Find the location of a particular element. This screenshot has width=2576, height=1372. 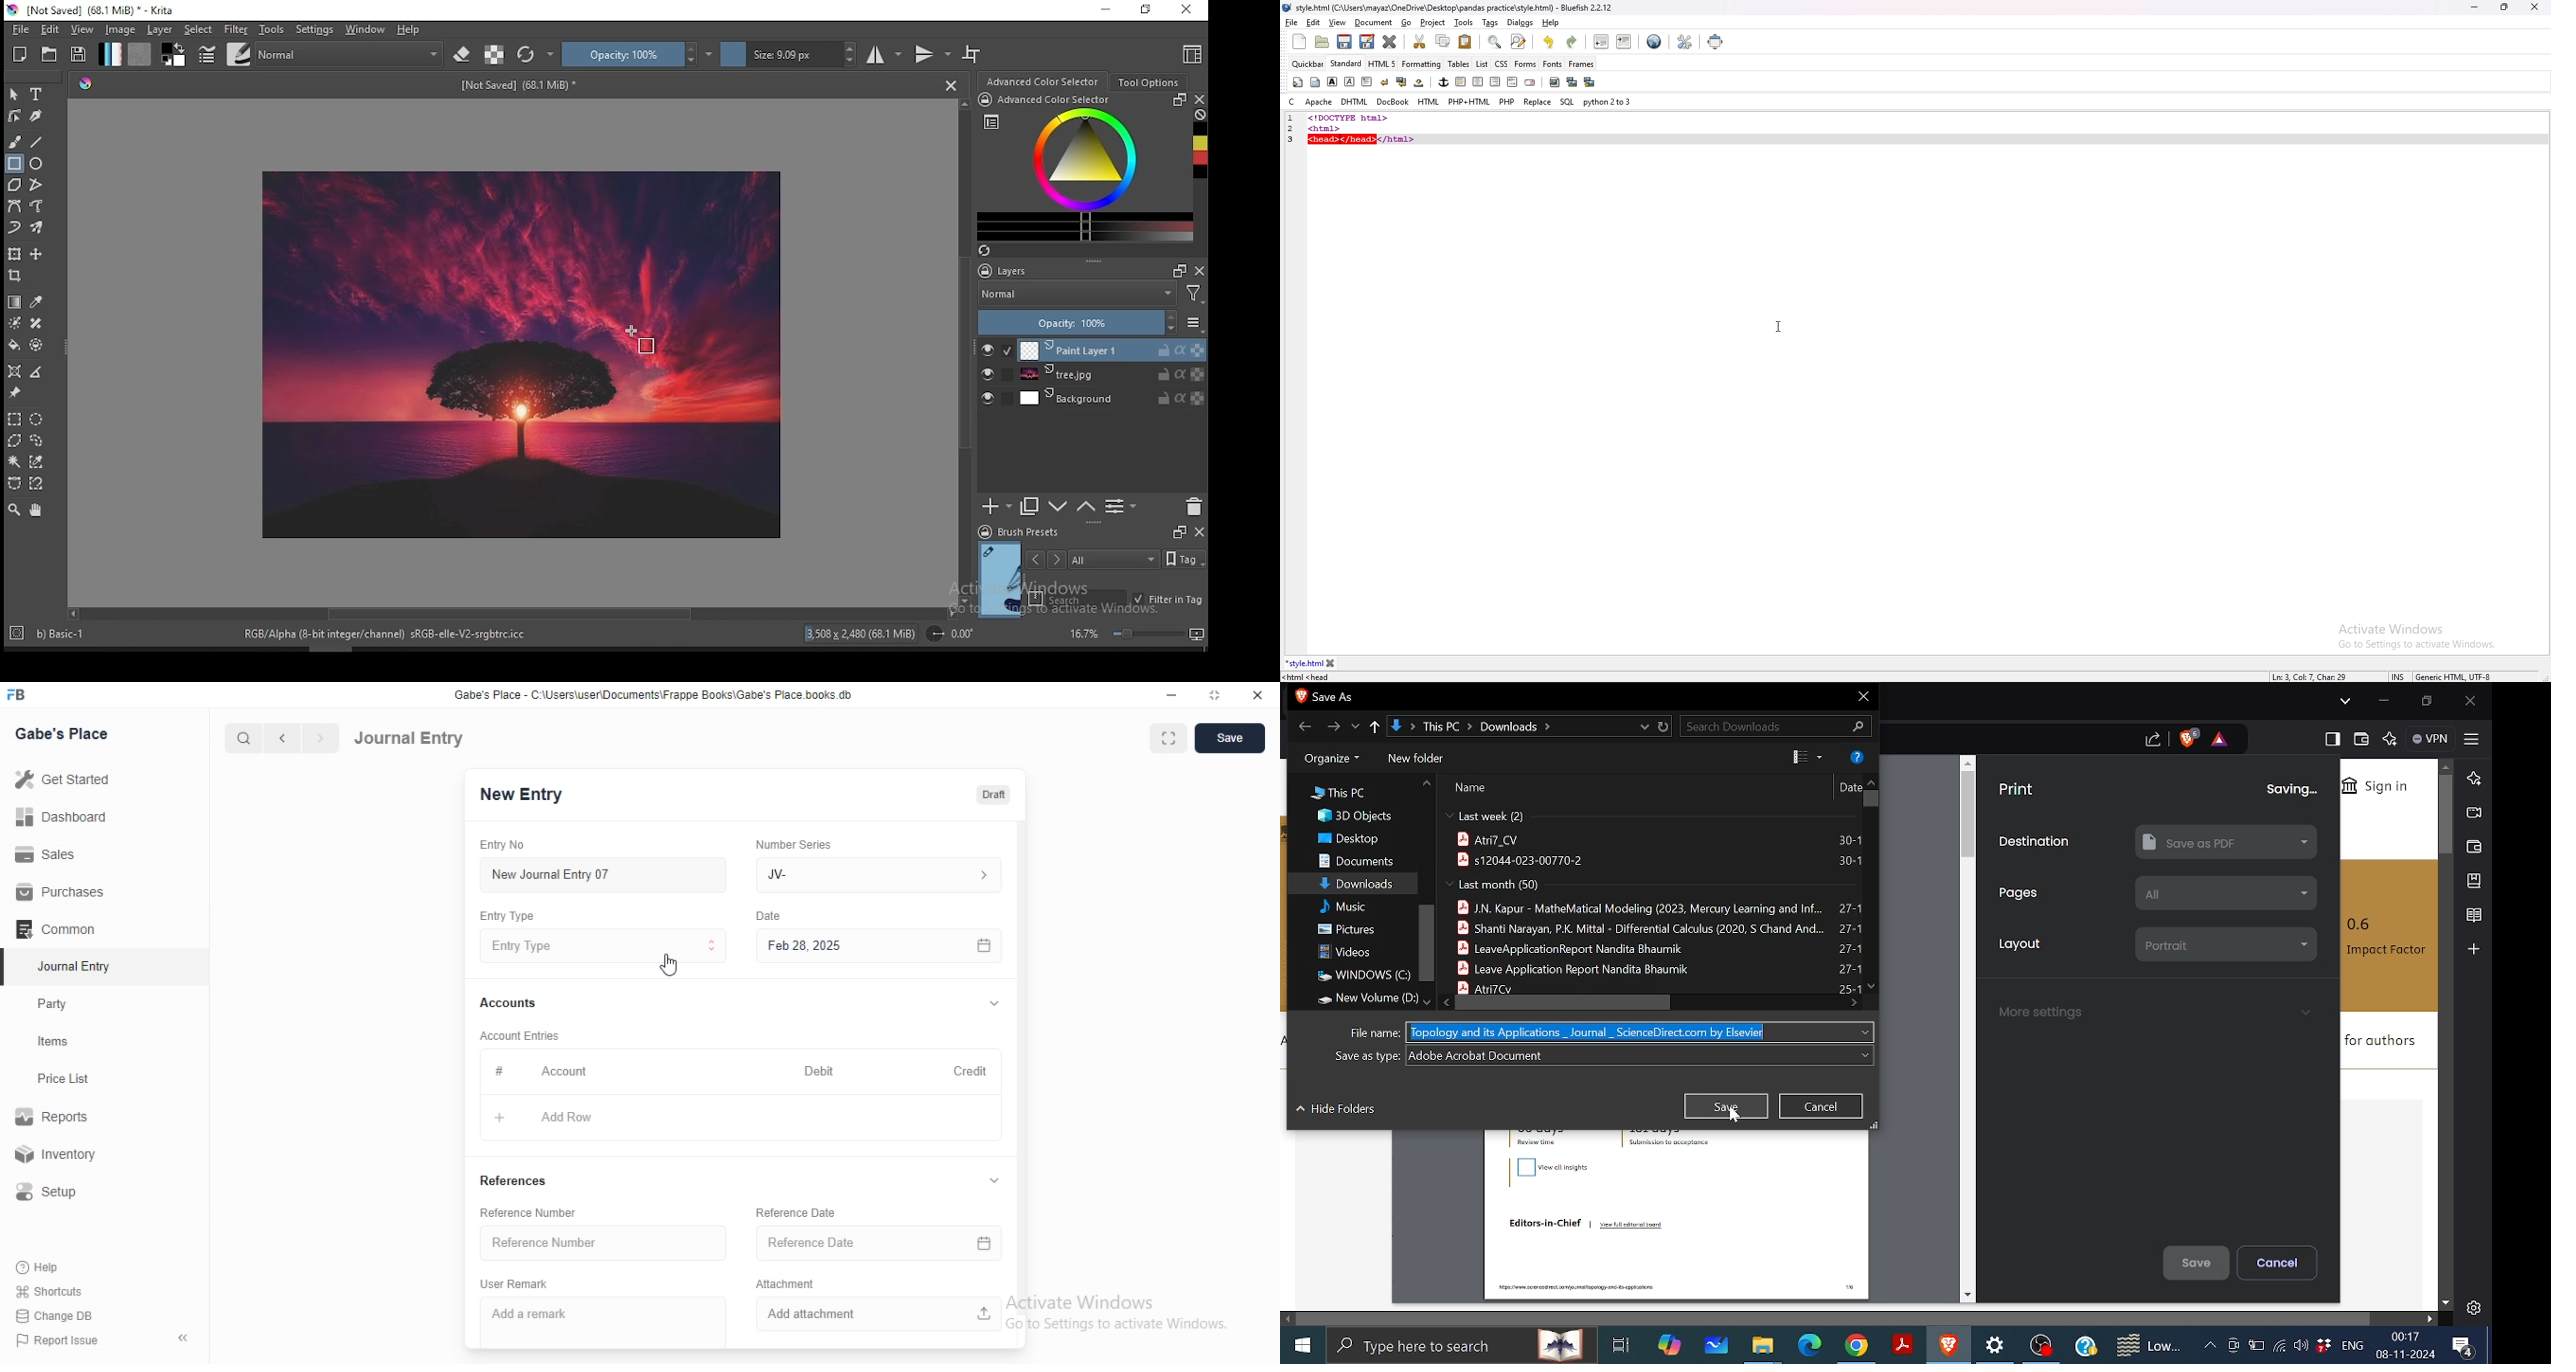

save is located at coordinates (80, 55).